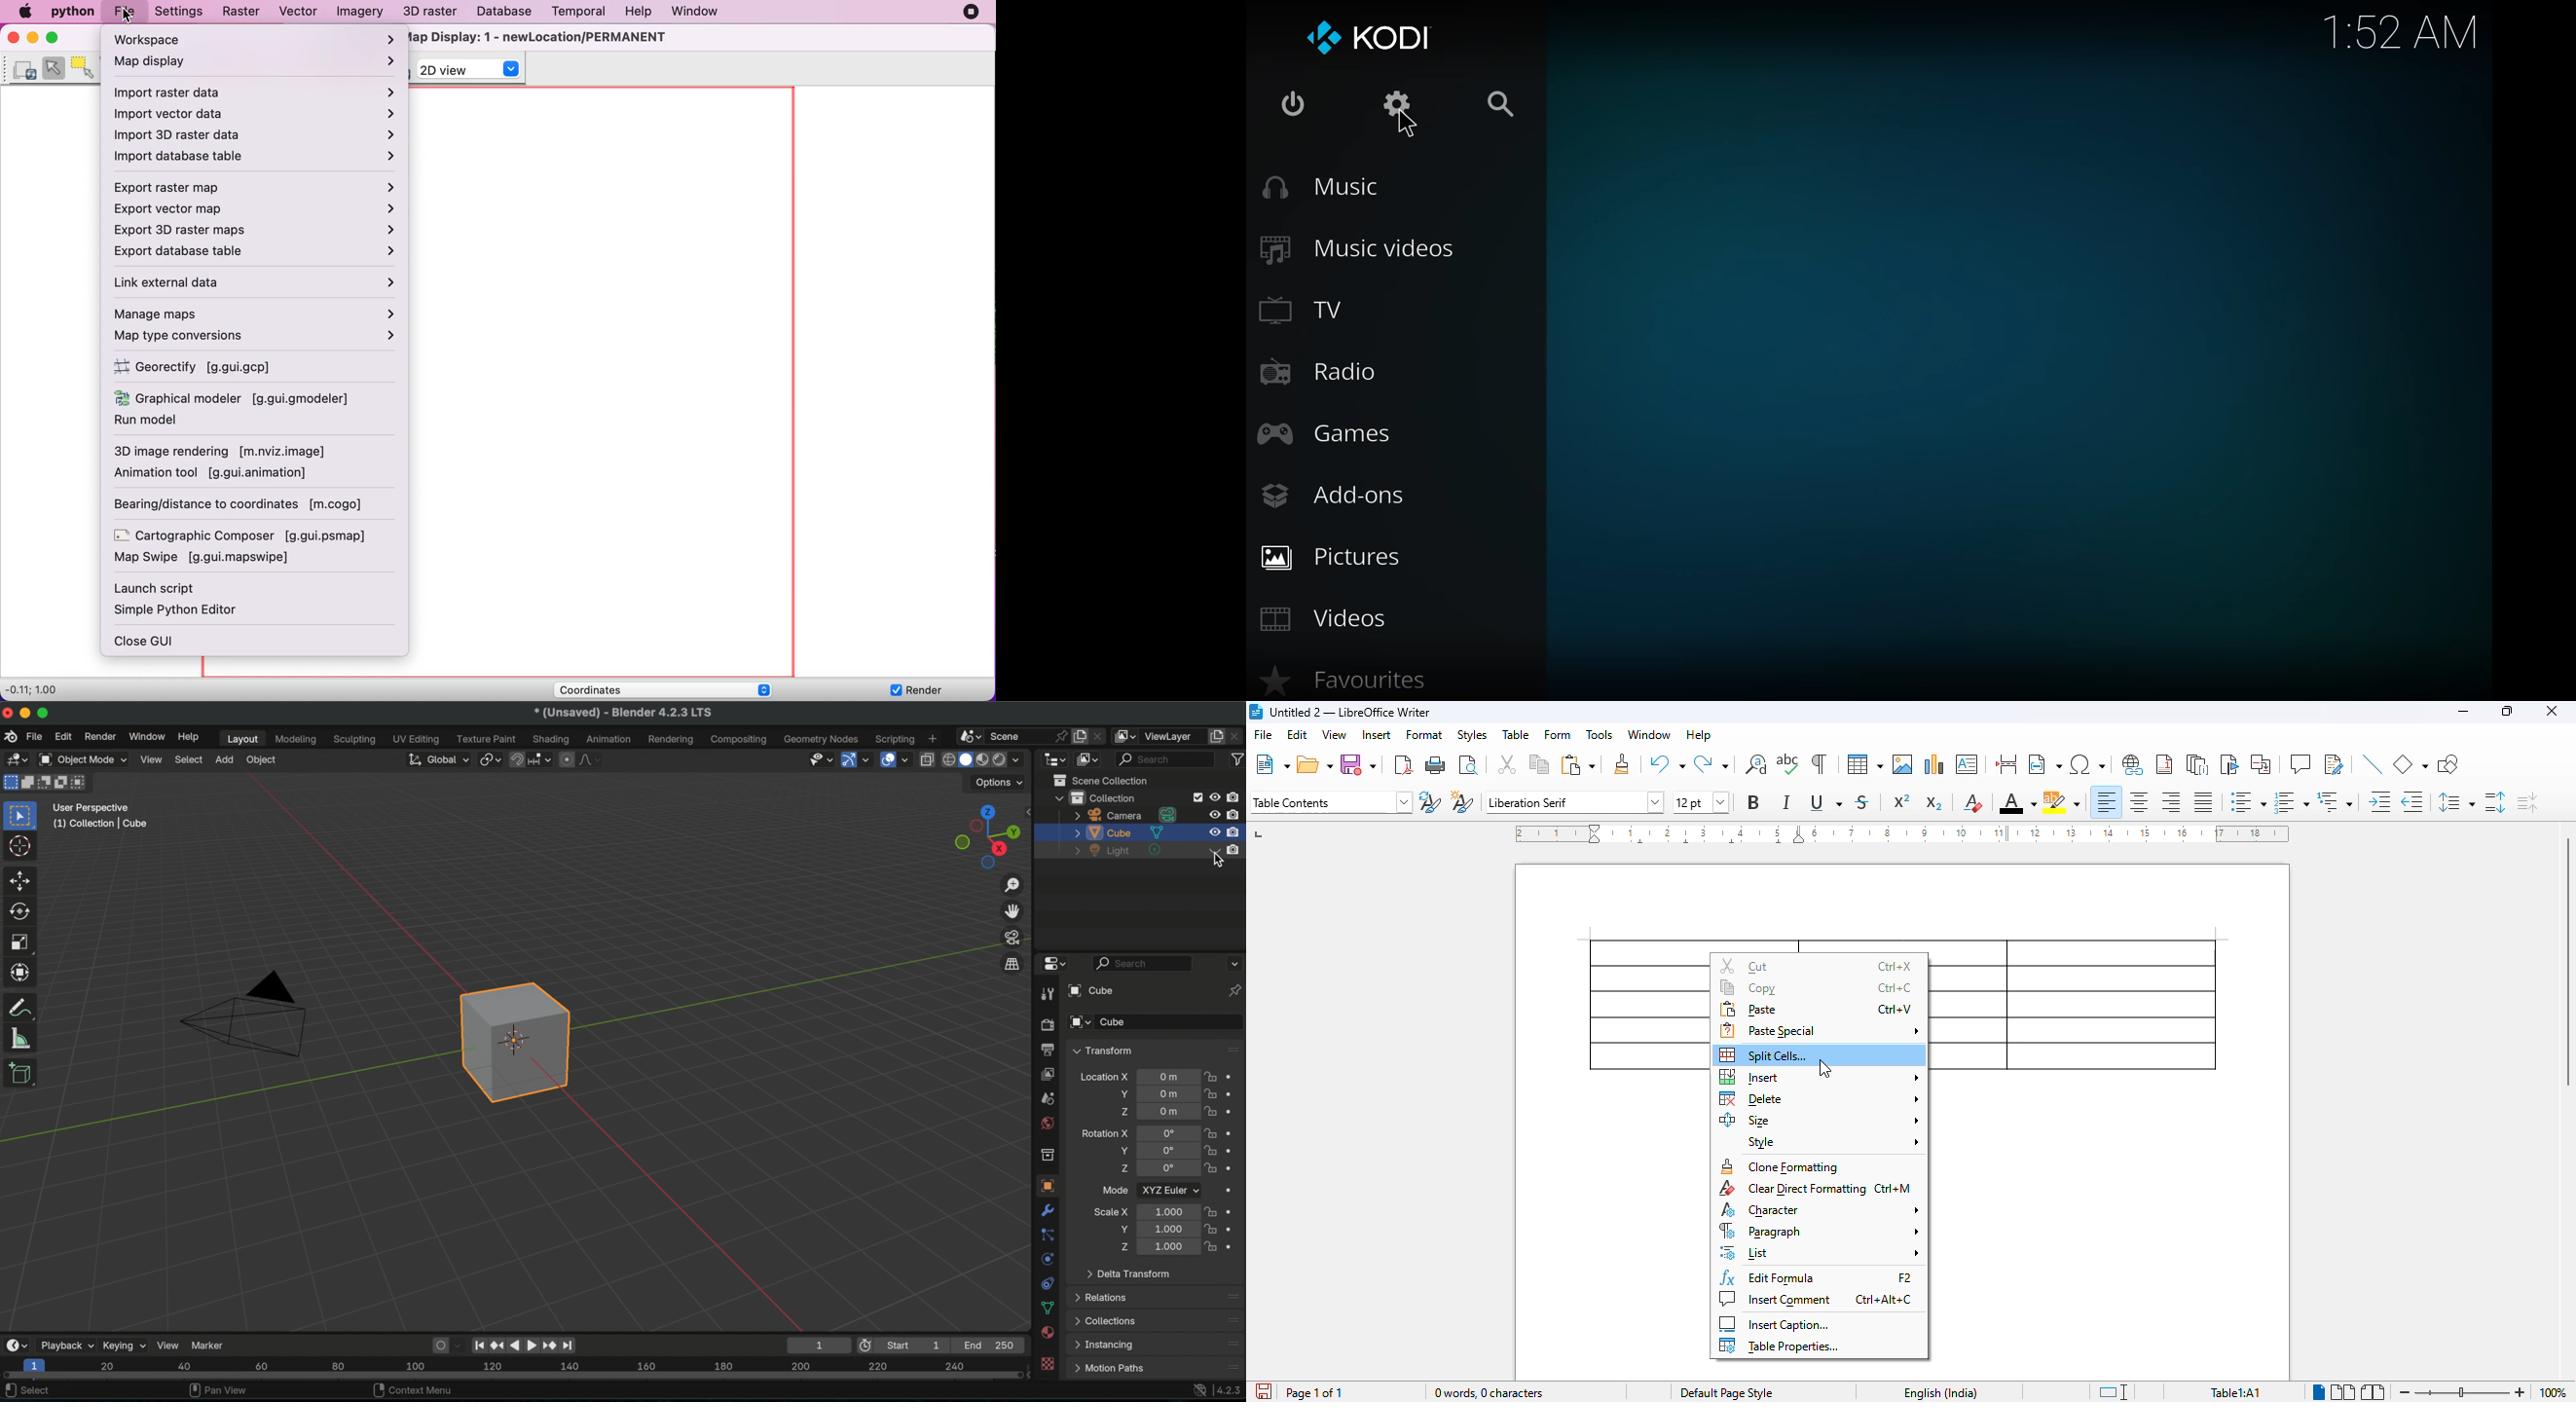 This screenshot has height=1428, width=2576. Describe the element at coordinates (1234, 1228) in the screenshot. I see `animate property` at that location.